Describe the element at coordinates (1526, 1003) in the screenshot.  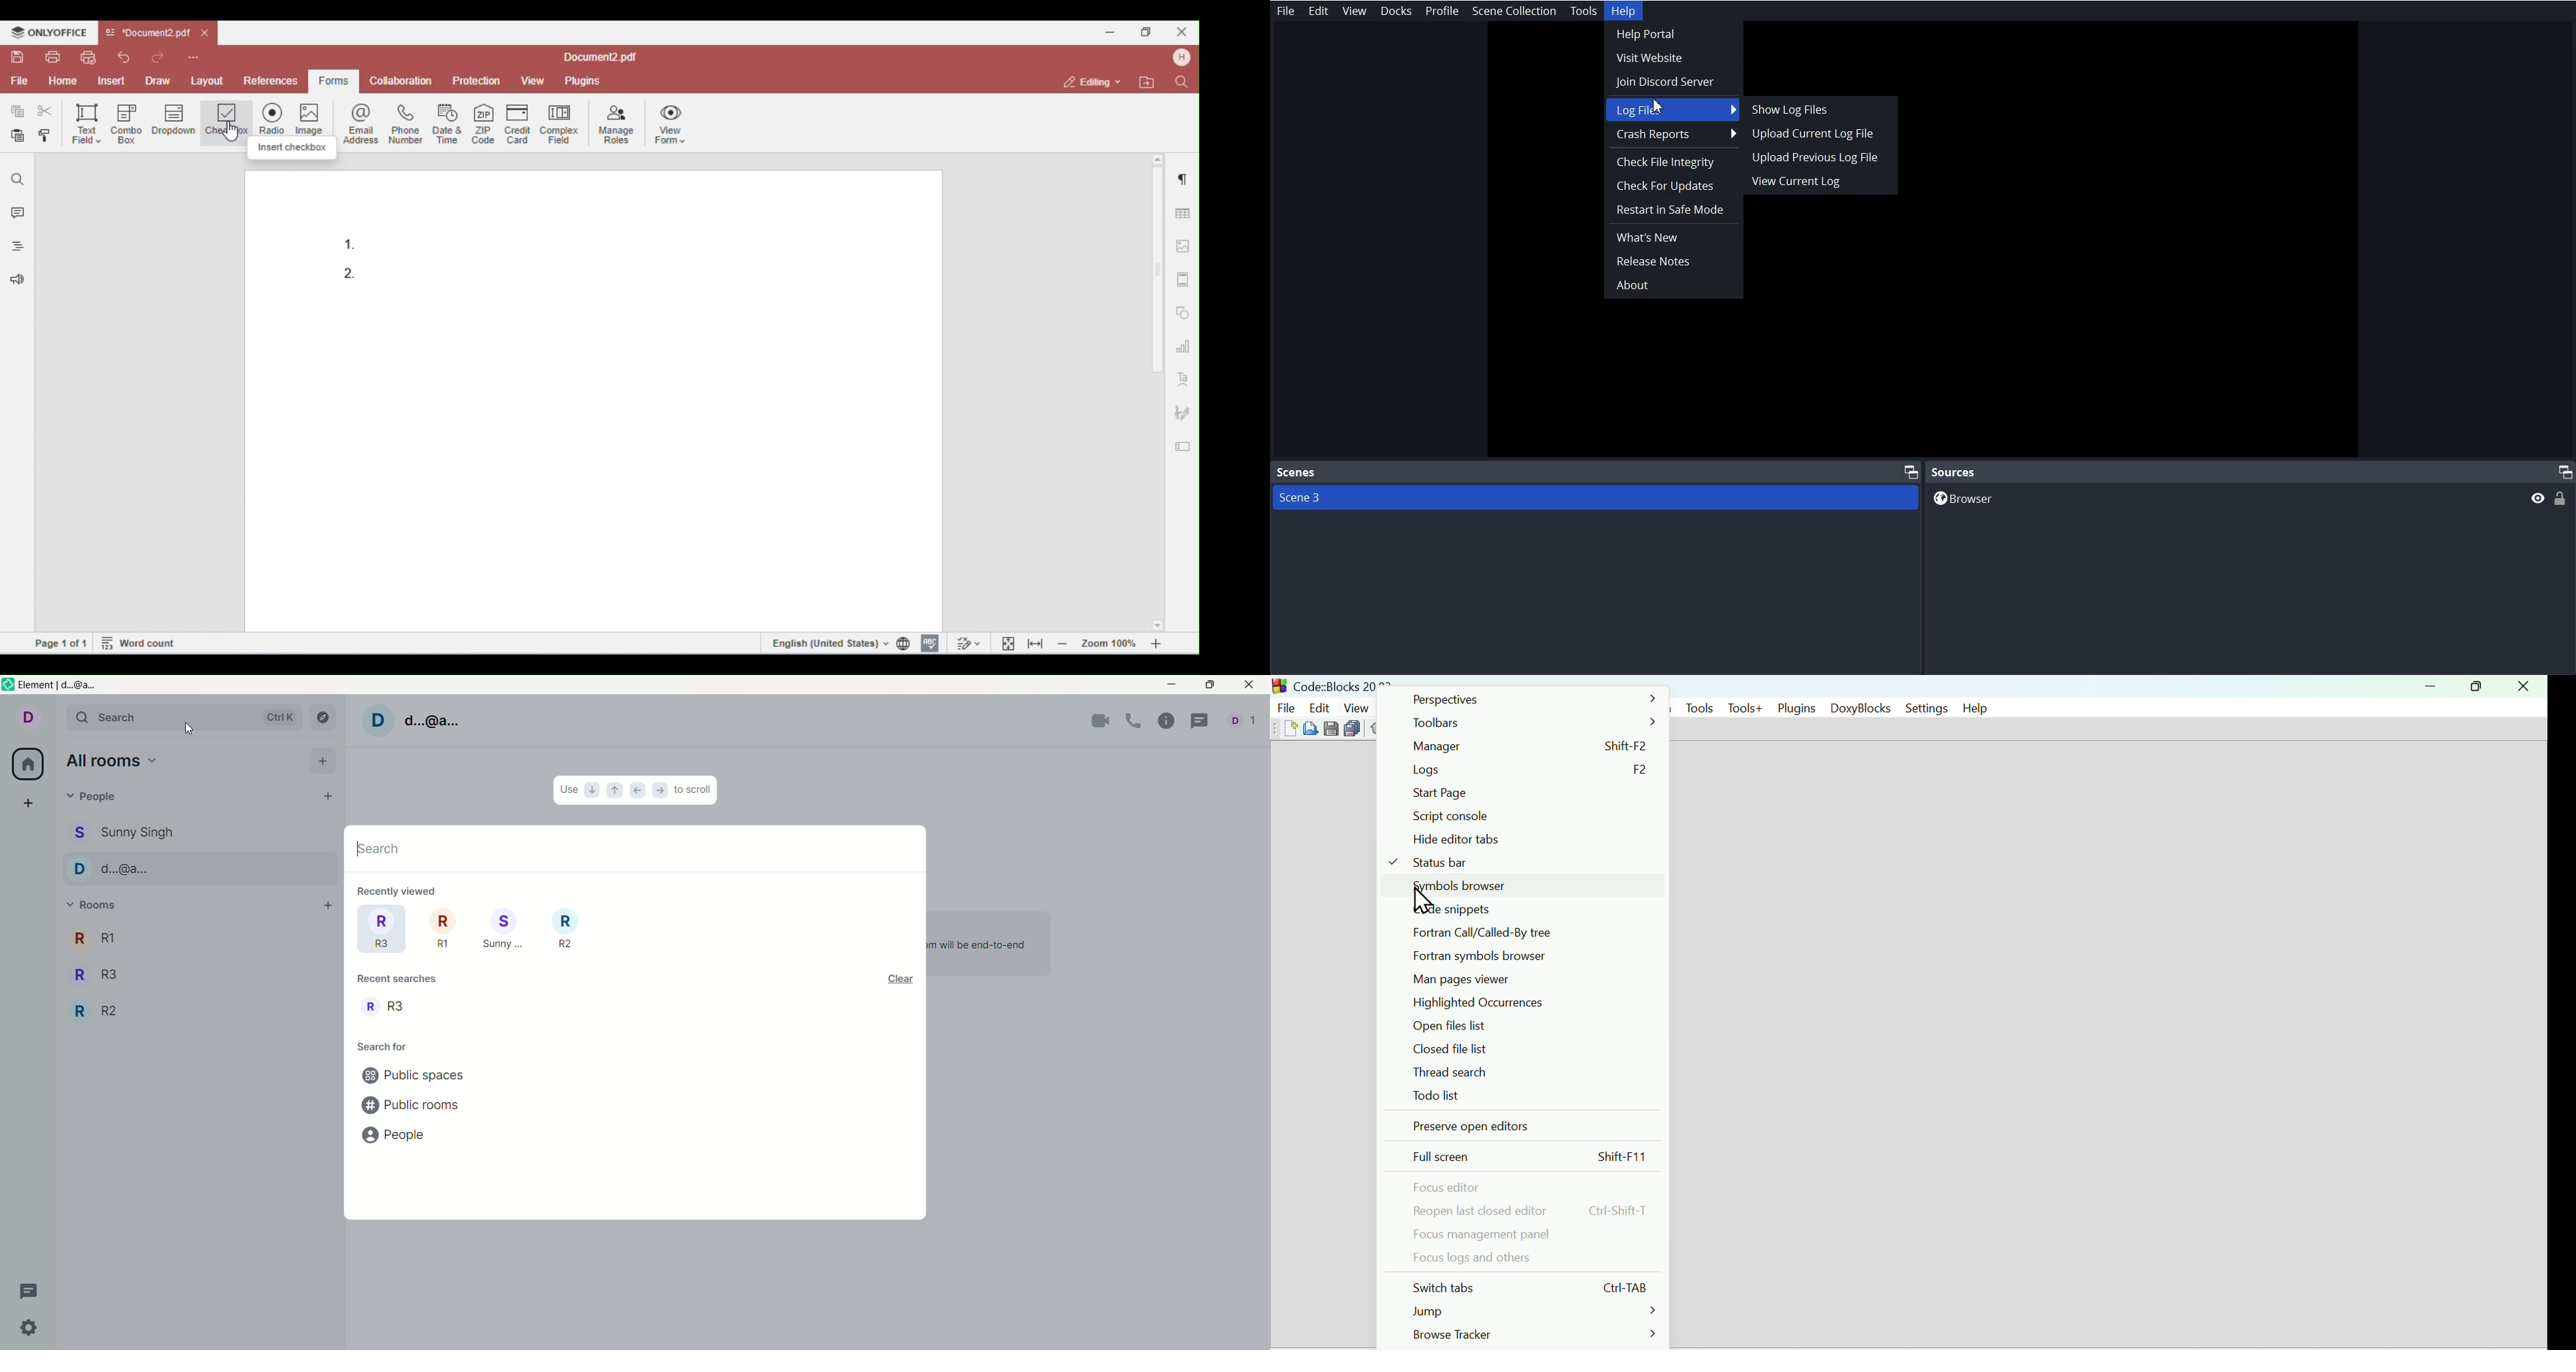
I see `Highlighted occurrences` at that location.